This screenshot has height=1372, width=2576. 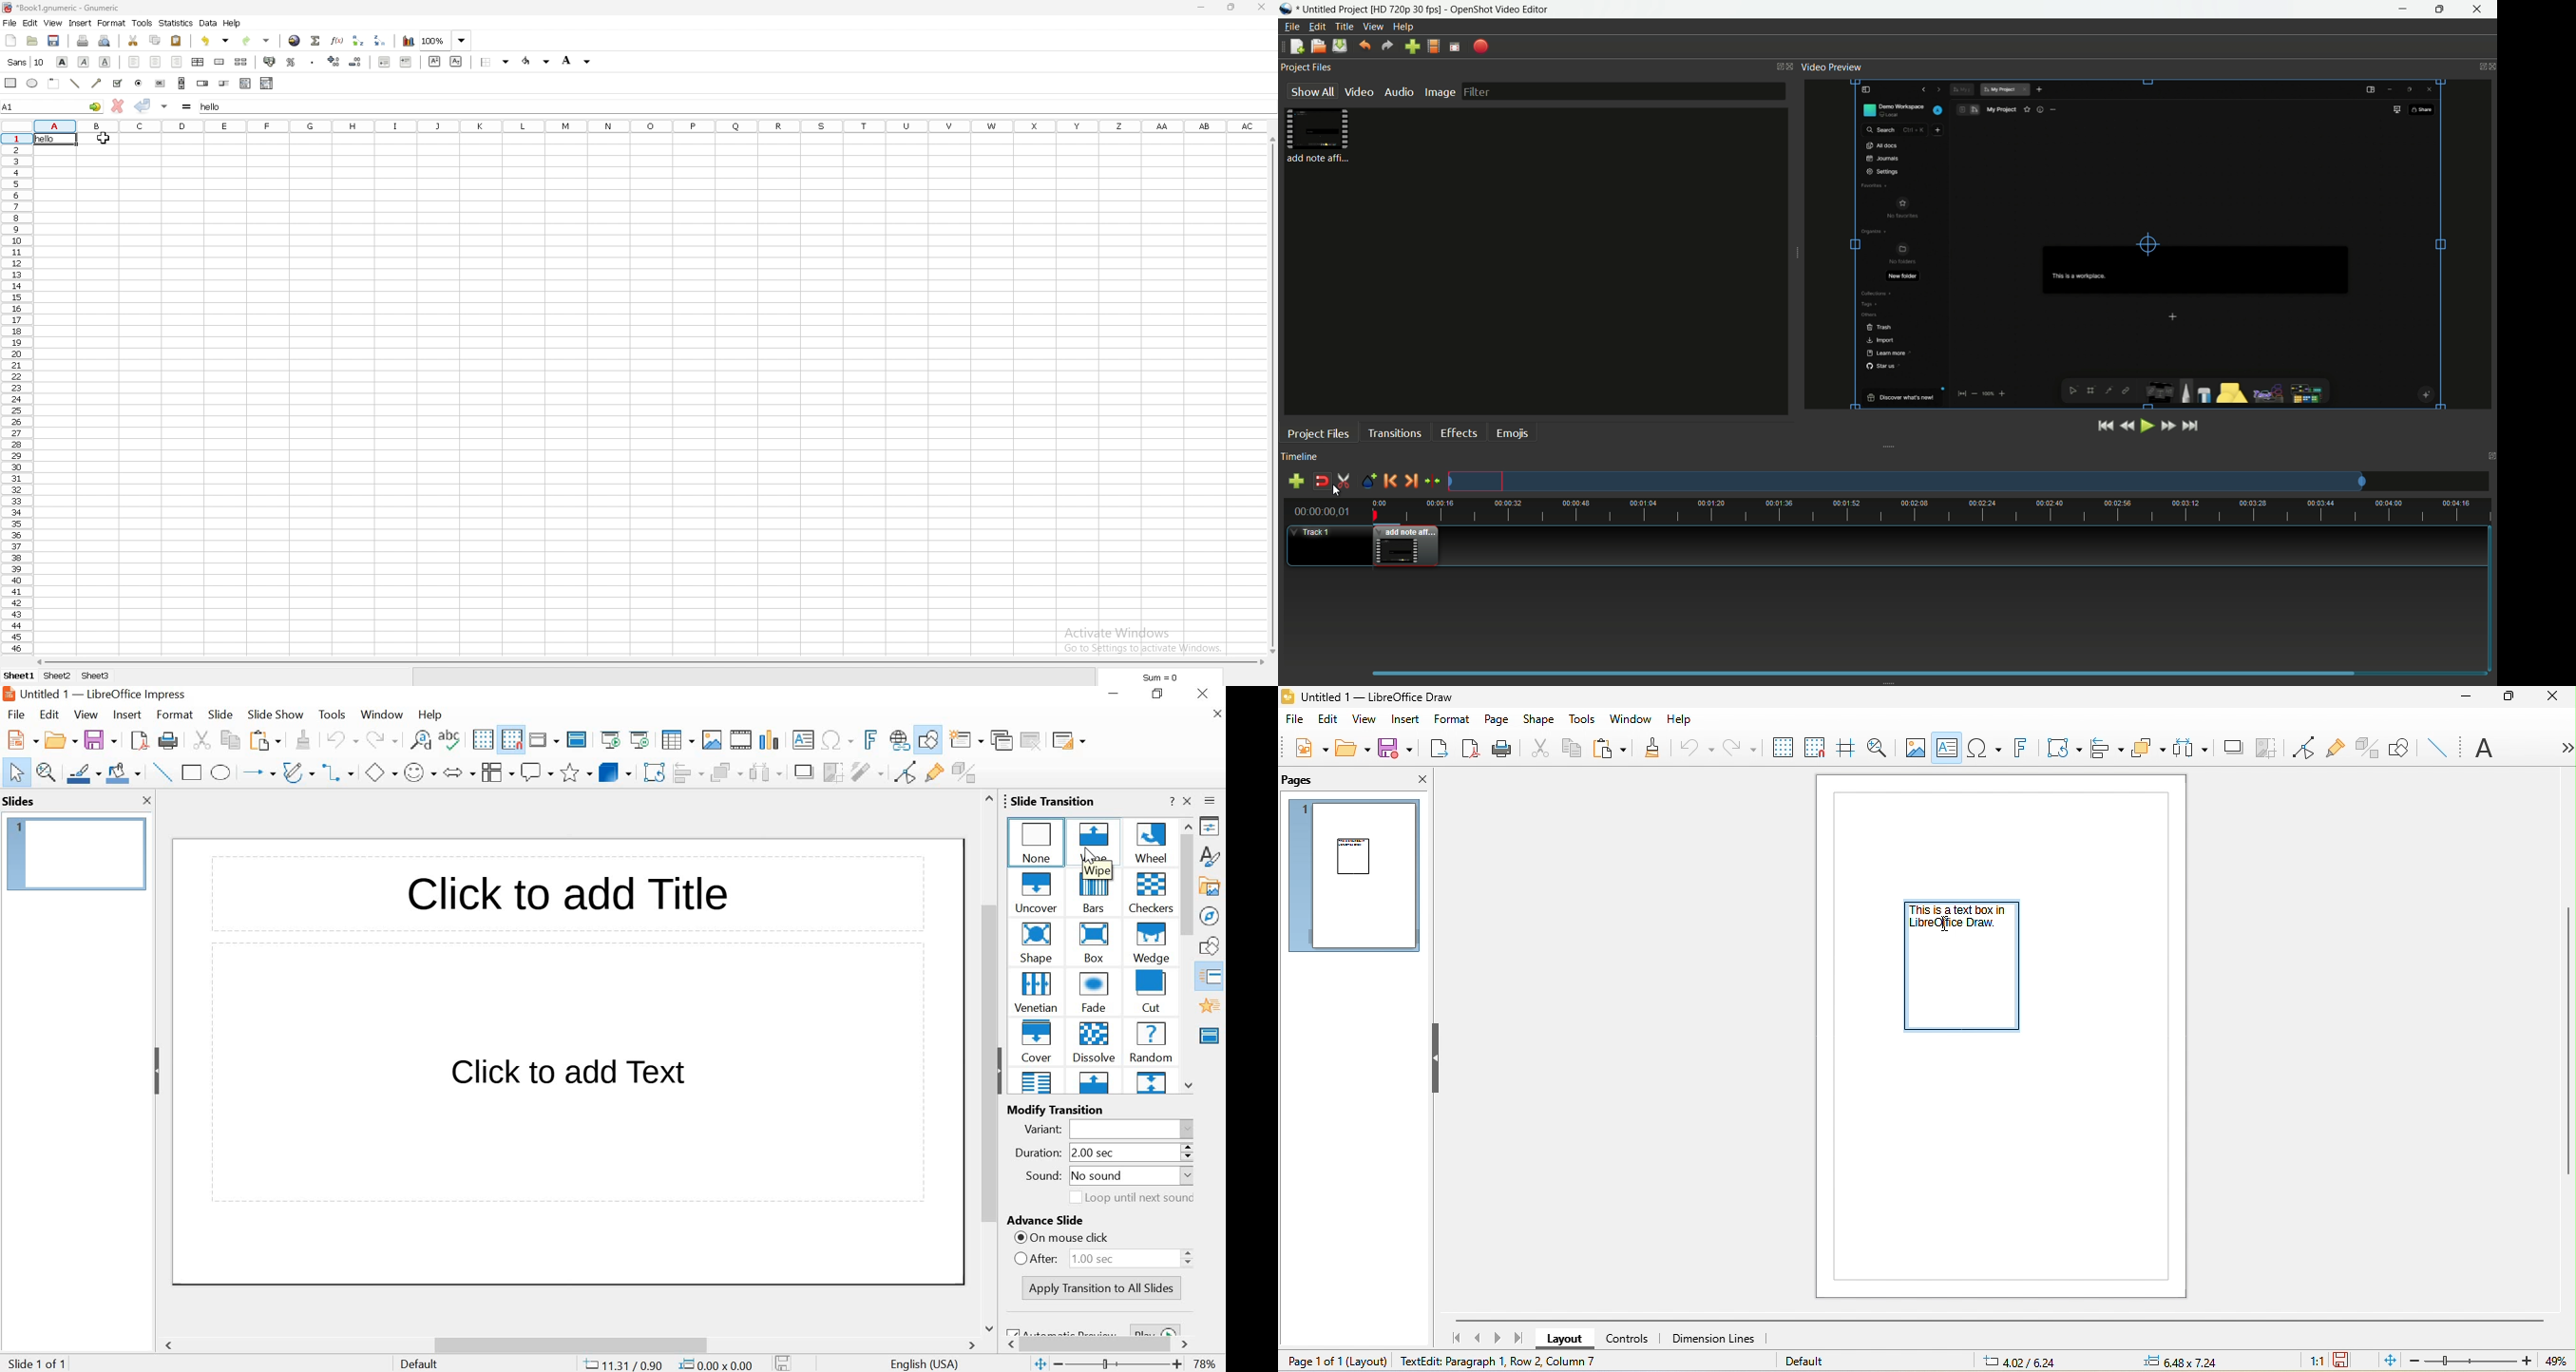 I want to click on text box select, so click(x=1963, y=968).